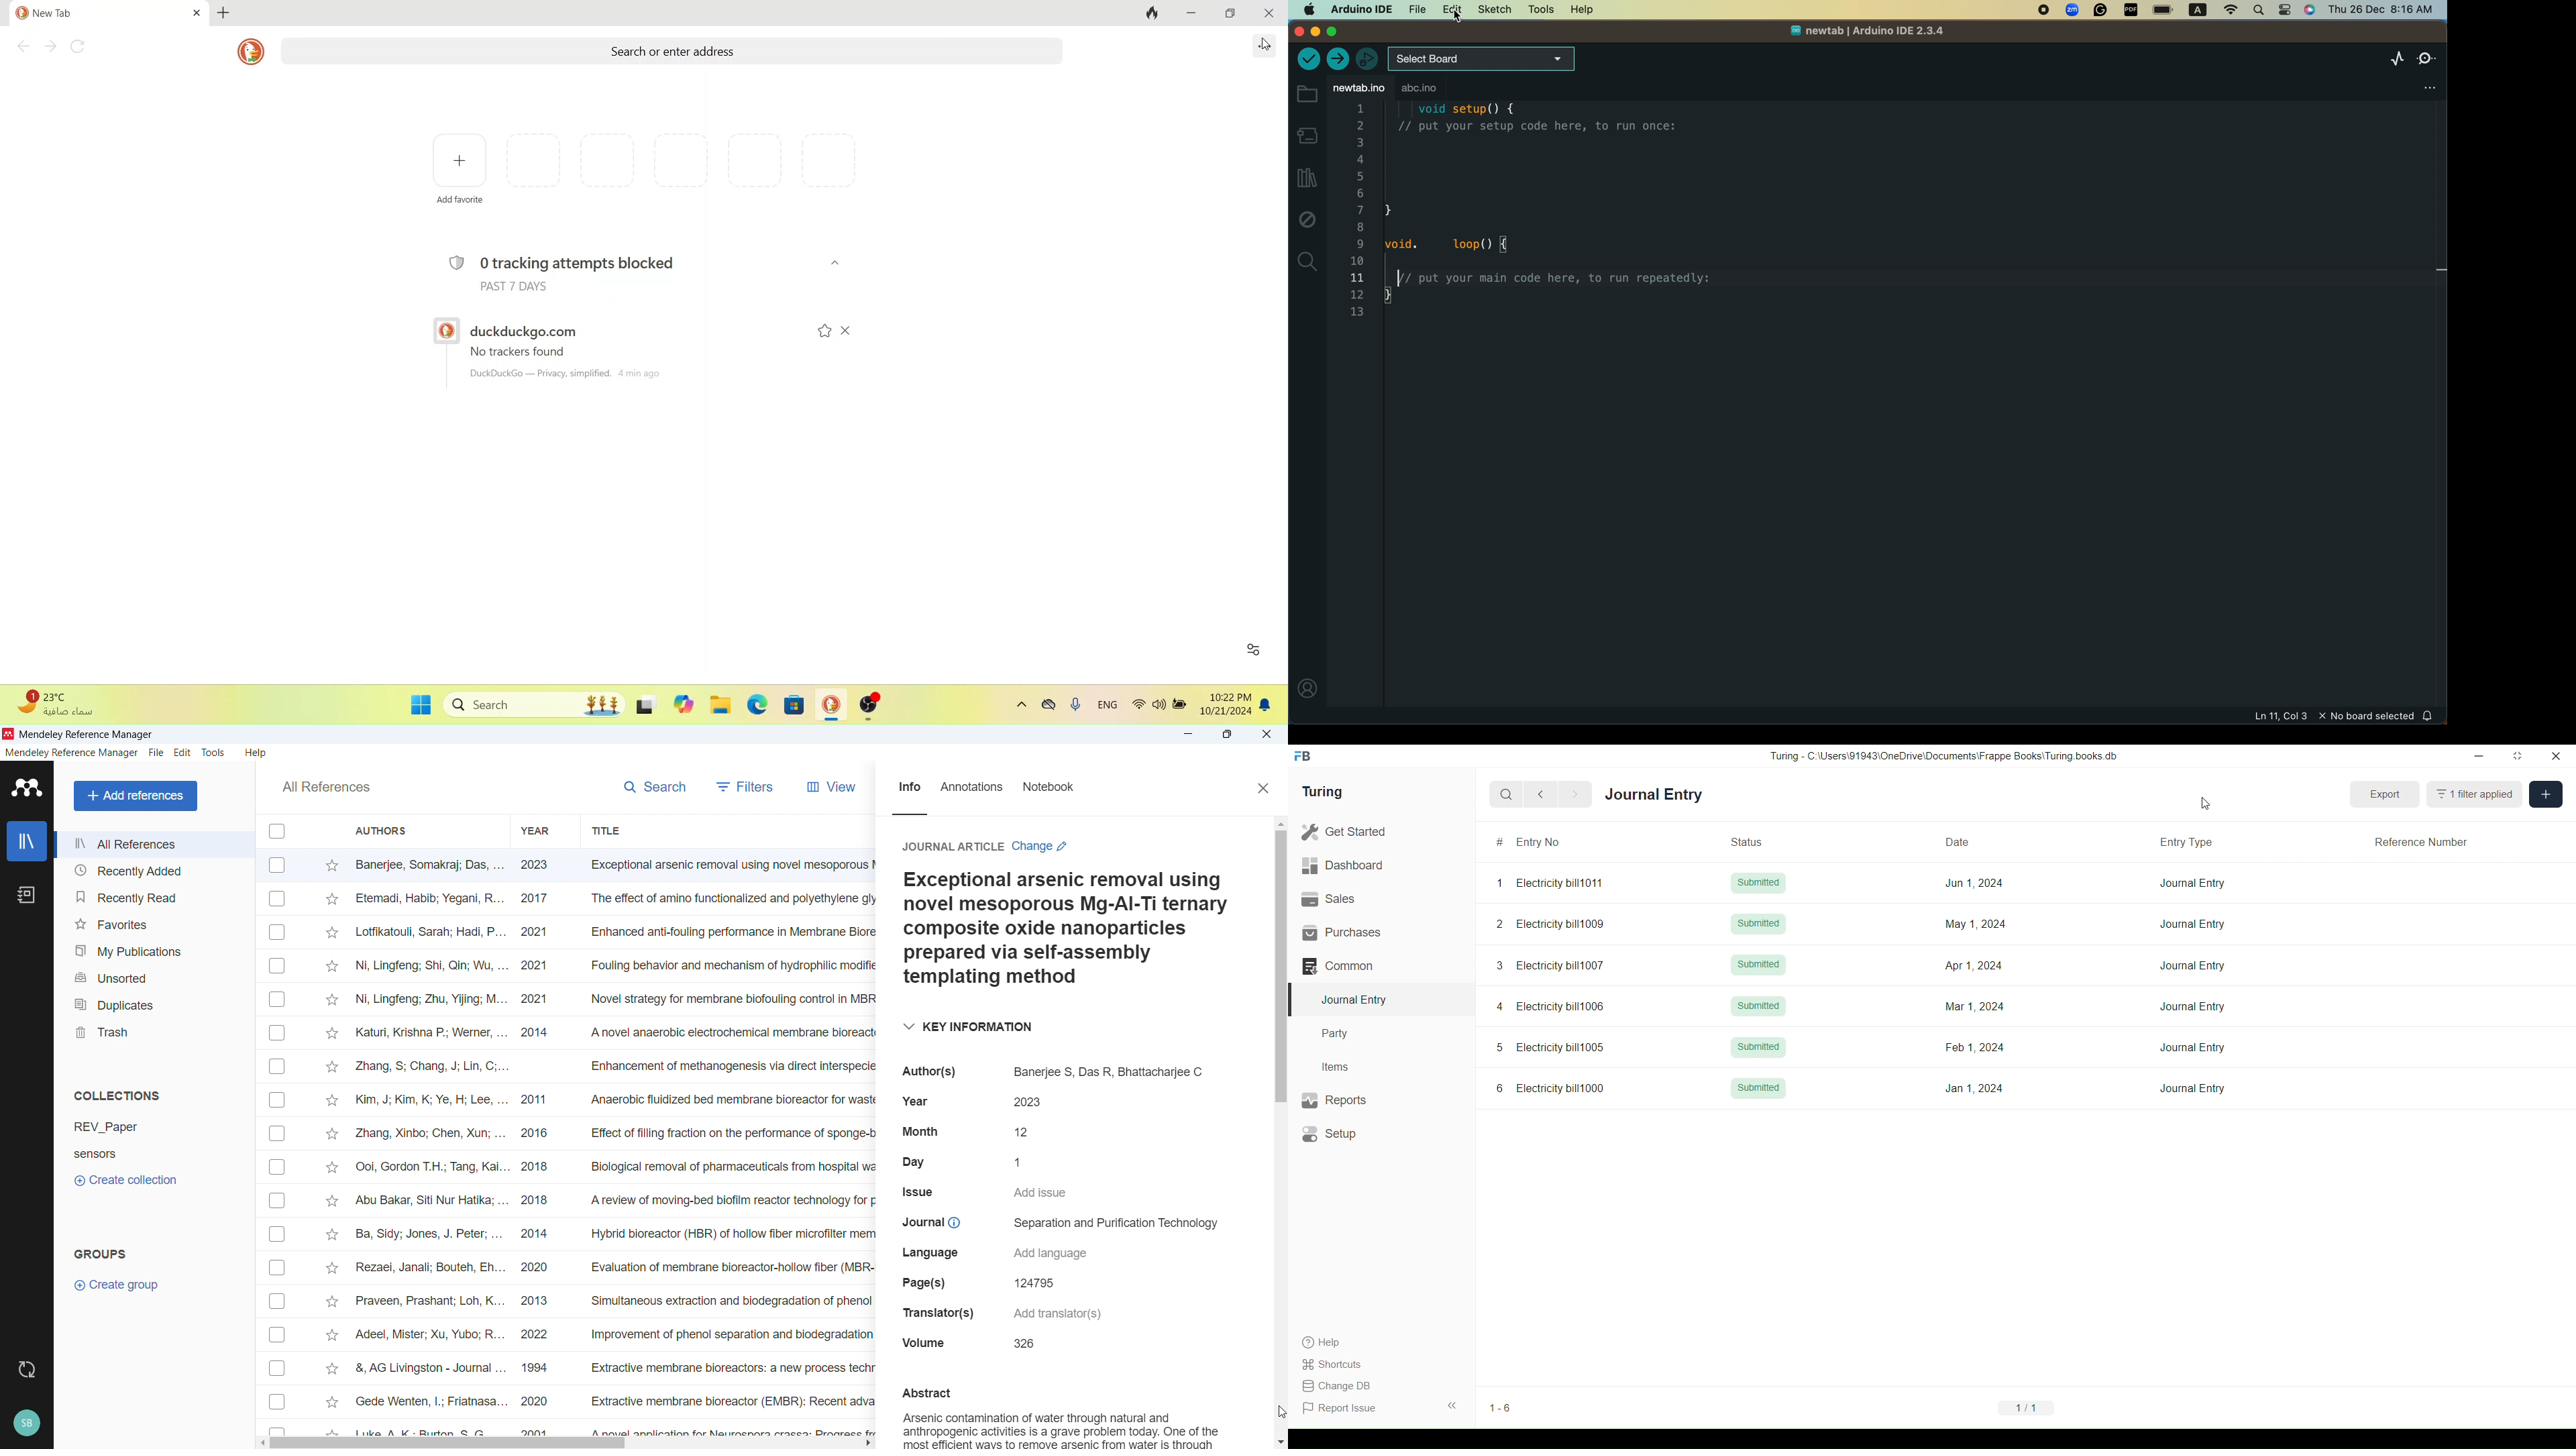 The width and height of the screenshot is (2576, 1456). I want to click on Next, so click(1575, 795).